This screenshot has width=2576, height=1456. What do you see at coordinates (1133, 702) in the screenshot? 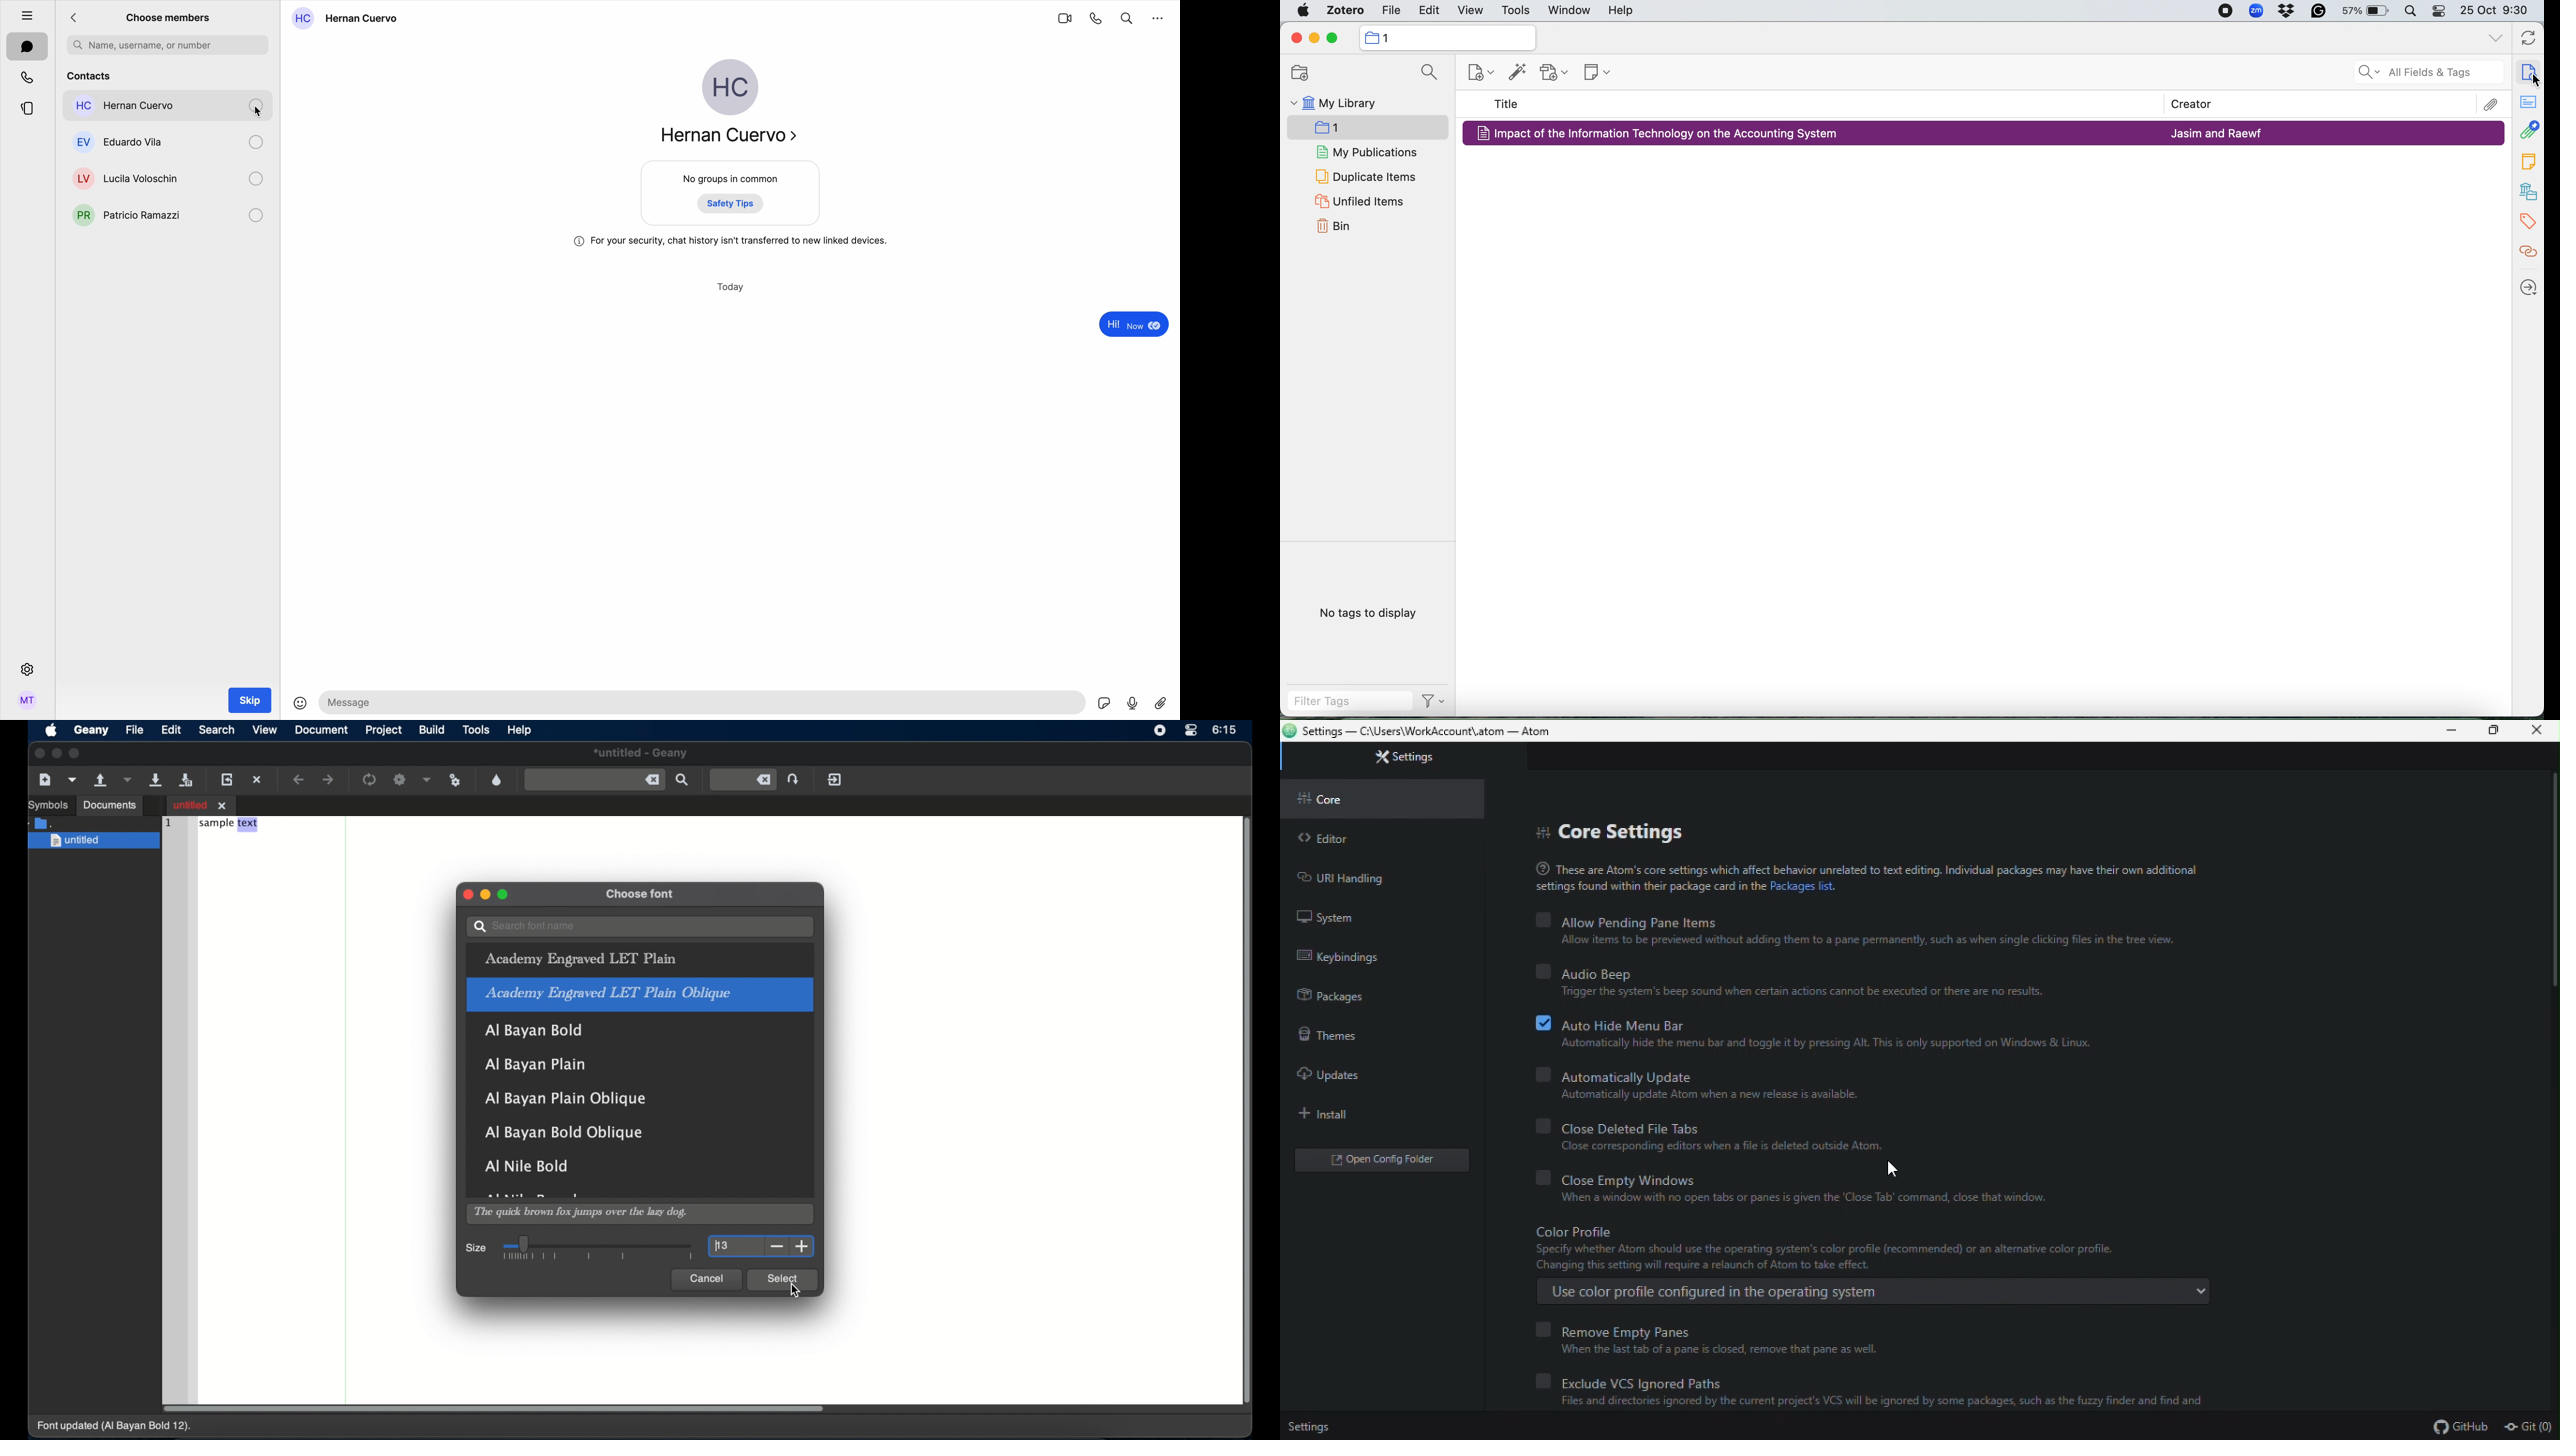
I see `voice record` at bounding box center [1133, 702].